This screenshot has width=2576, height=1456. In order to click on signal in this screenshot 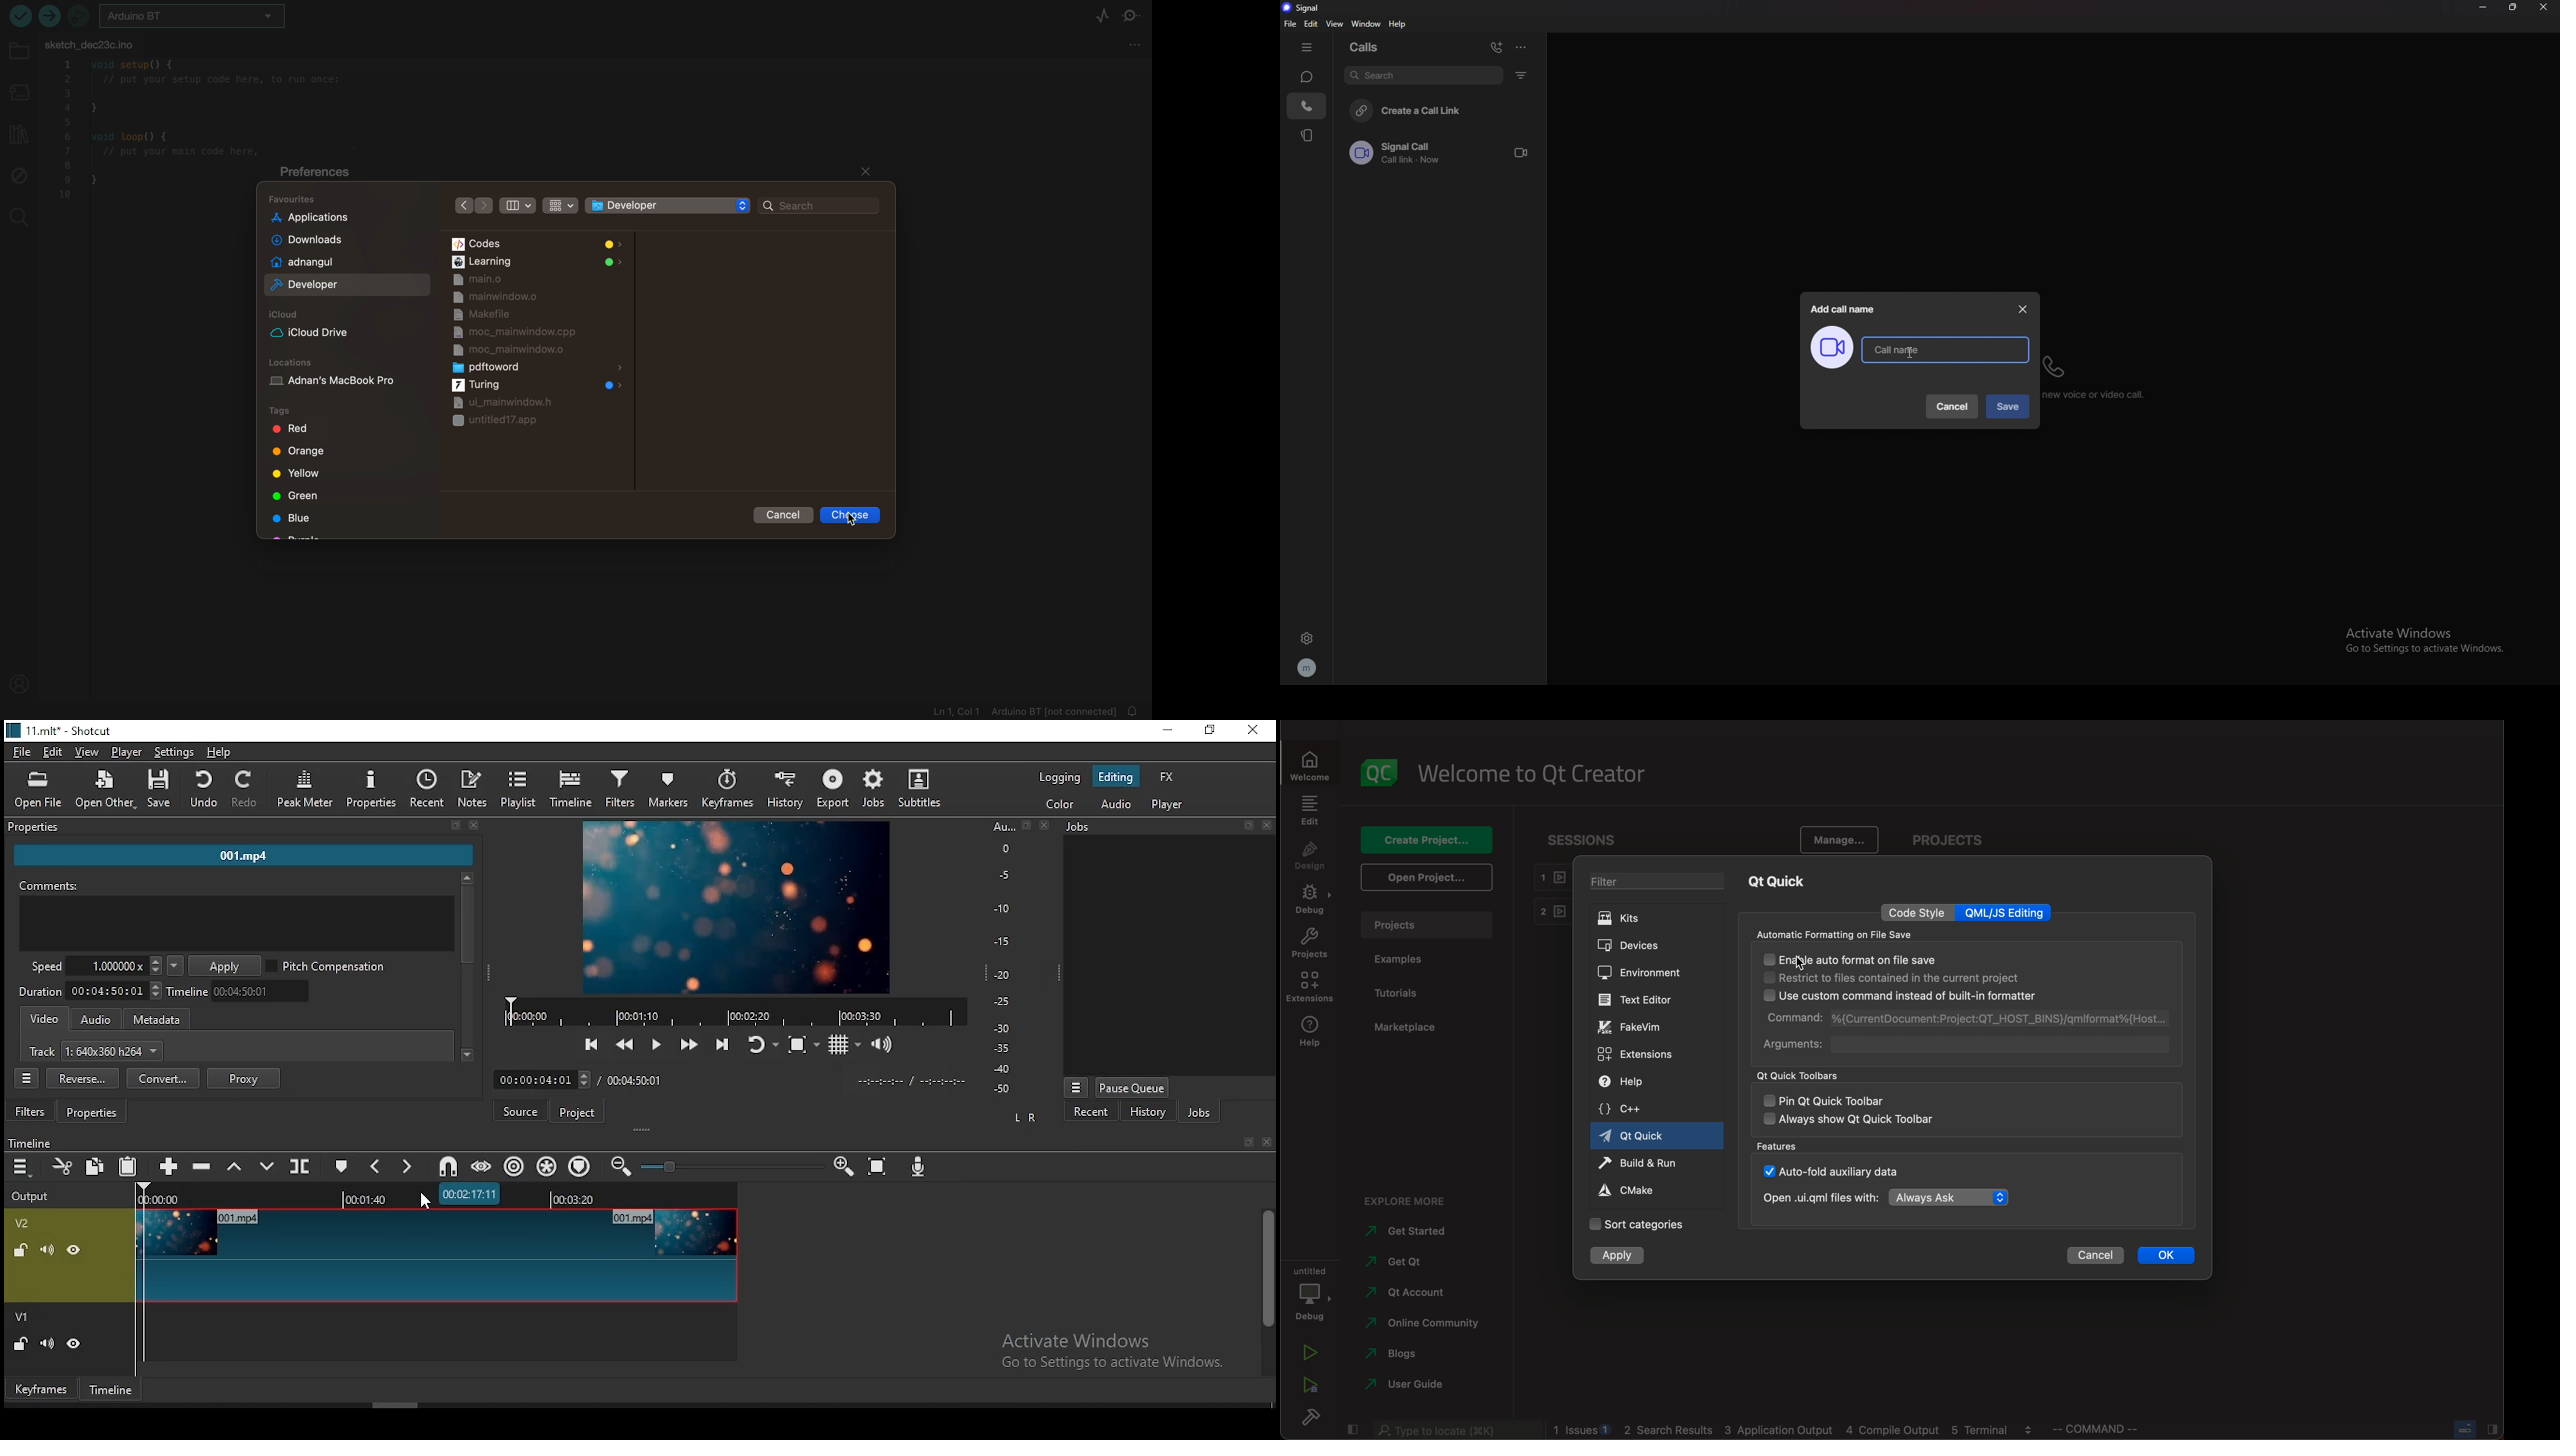, I will do `click(1305, 8)`.